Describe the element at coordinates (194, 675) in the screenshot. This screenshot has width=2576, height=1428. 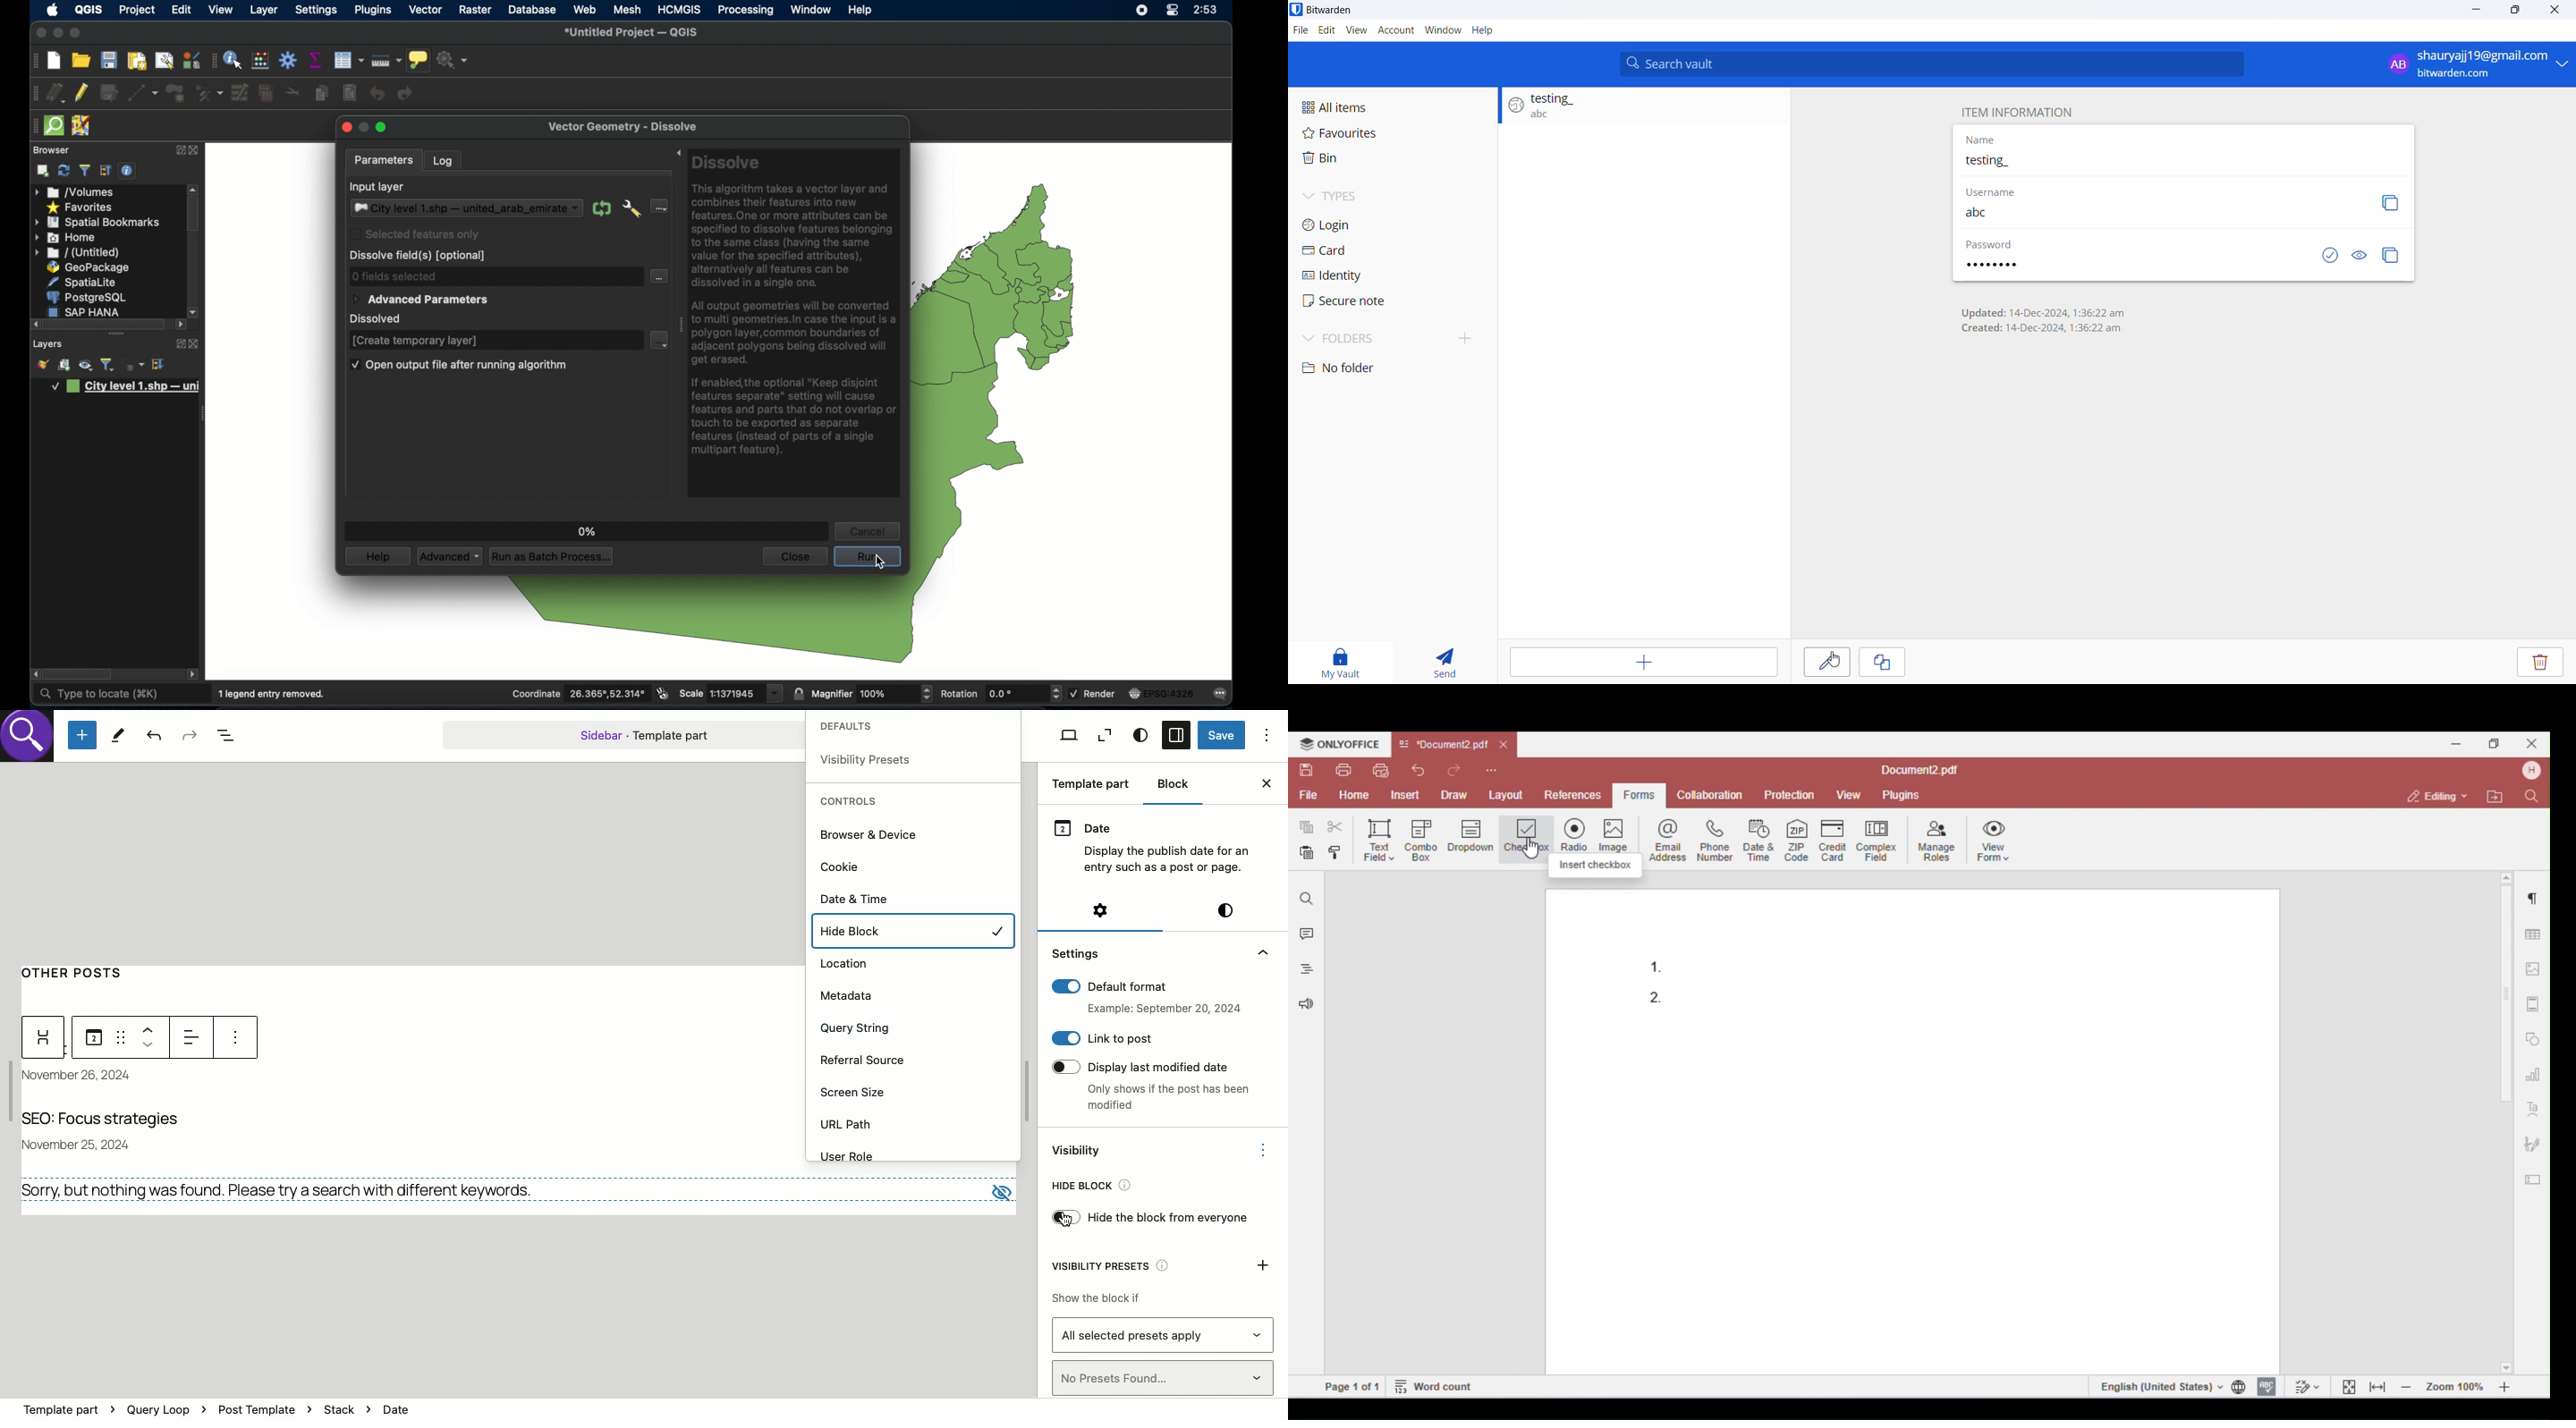
I see `scroll left arrow` at that location.